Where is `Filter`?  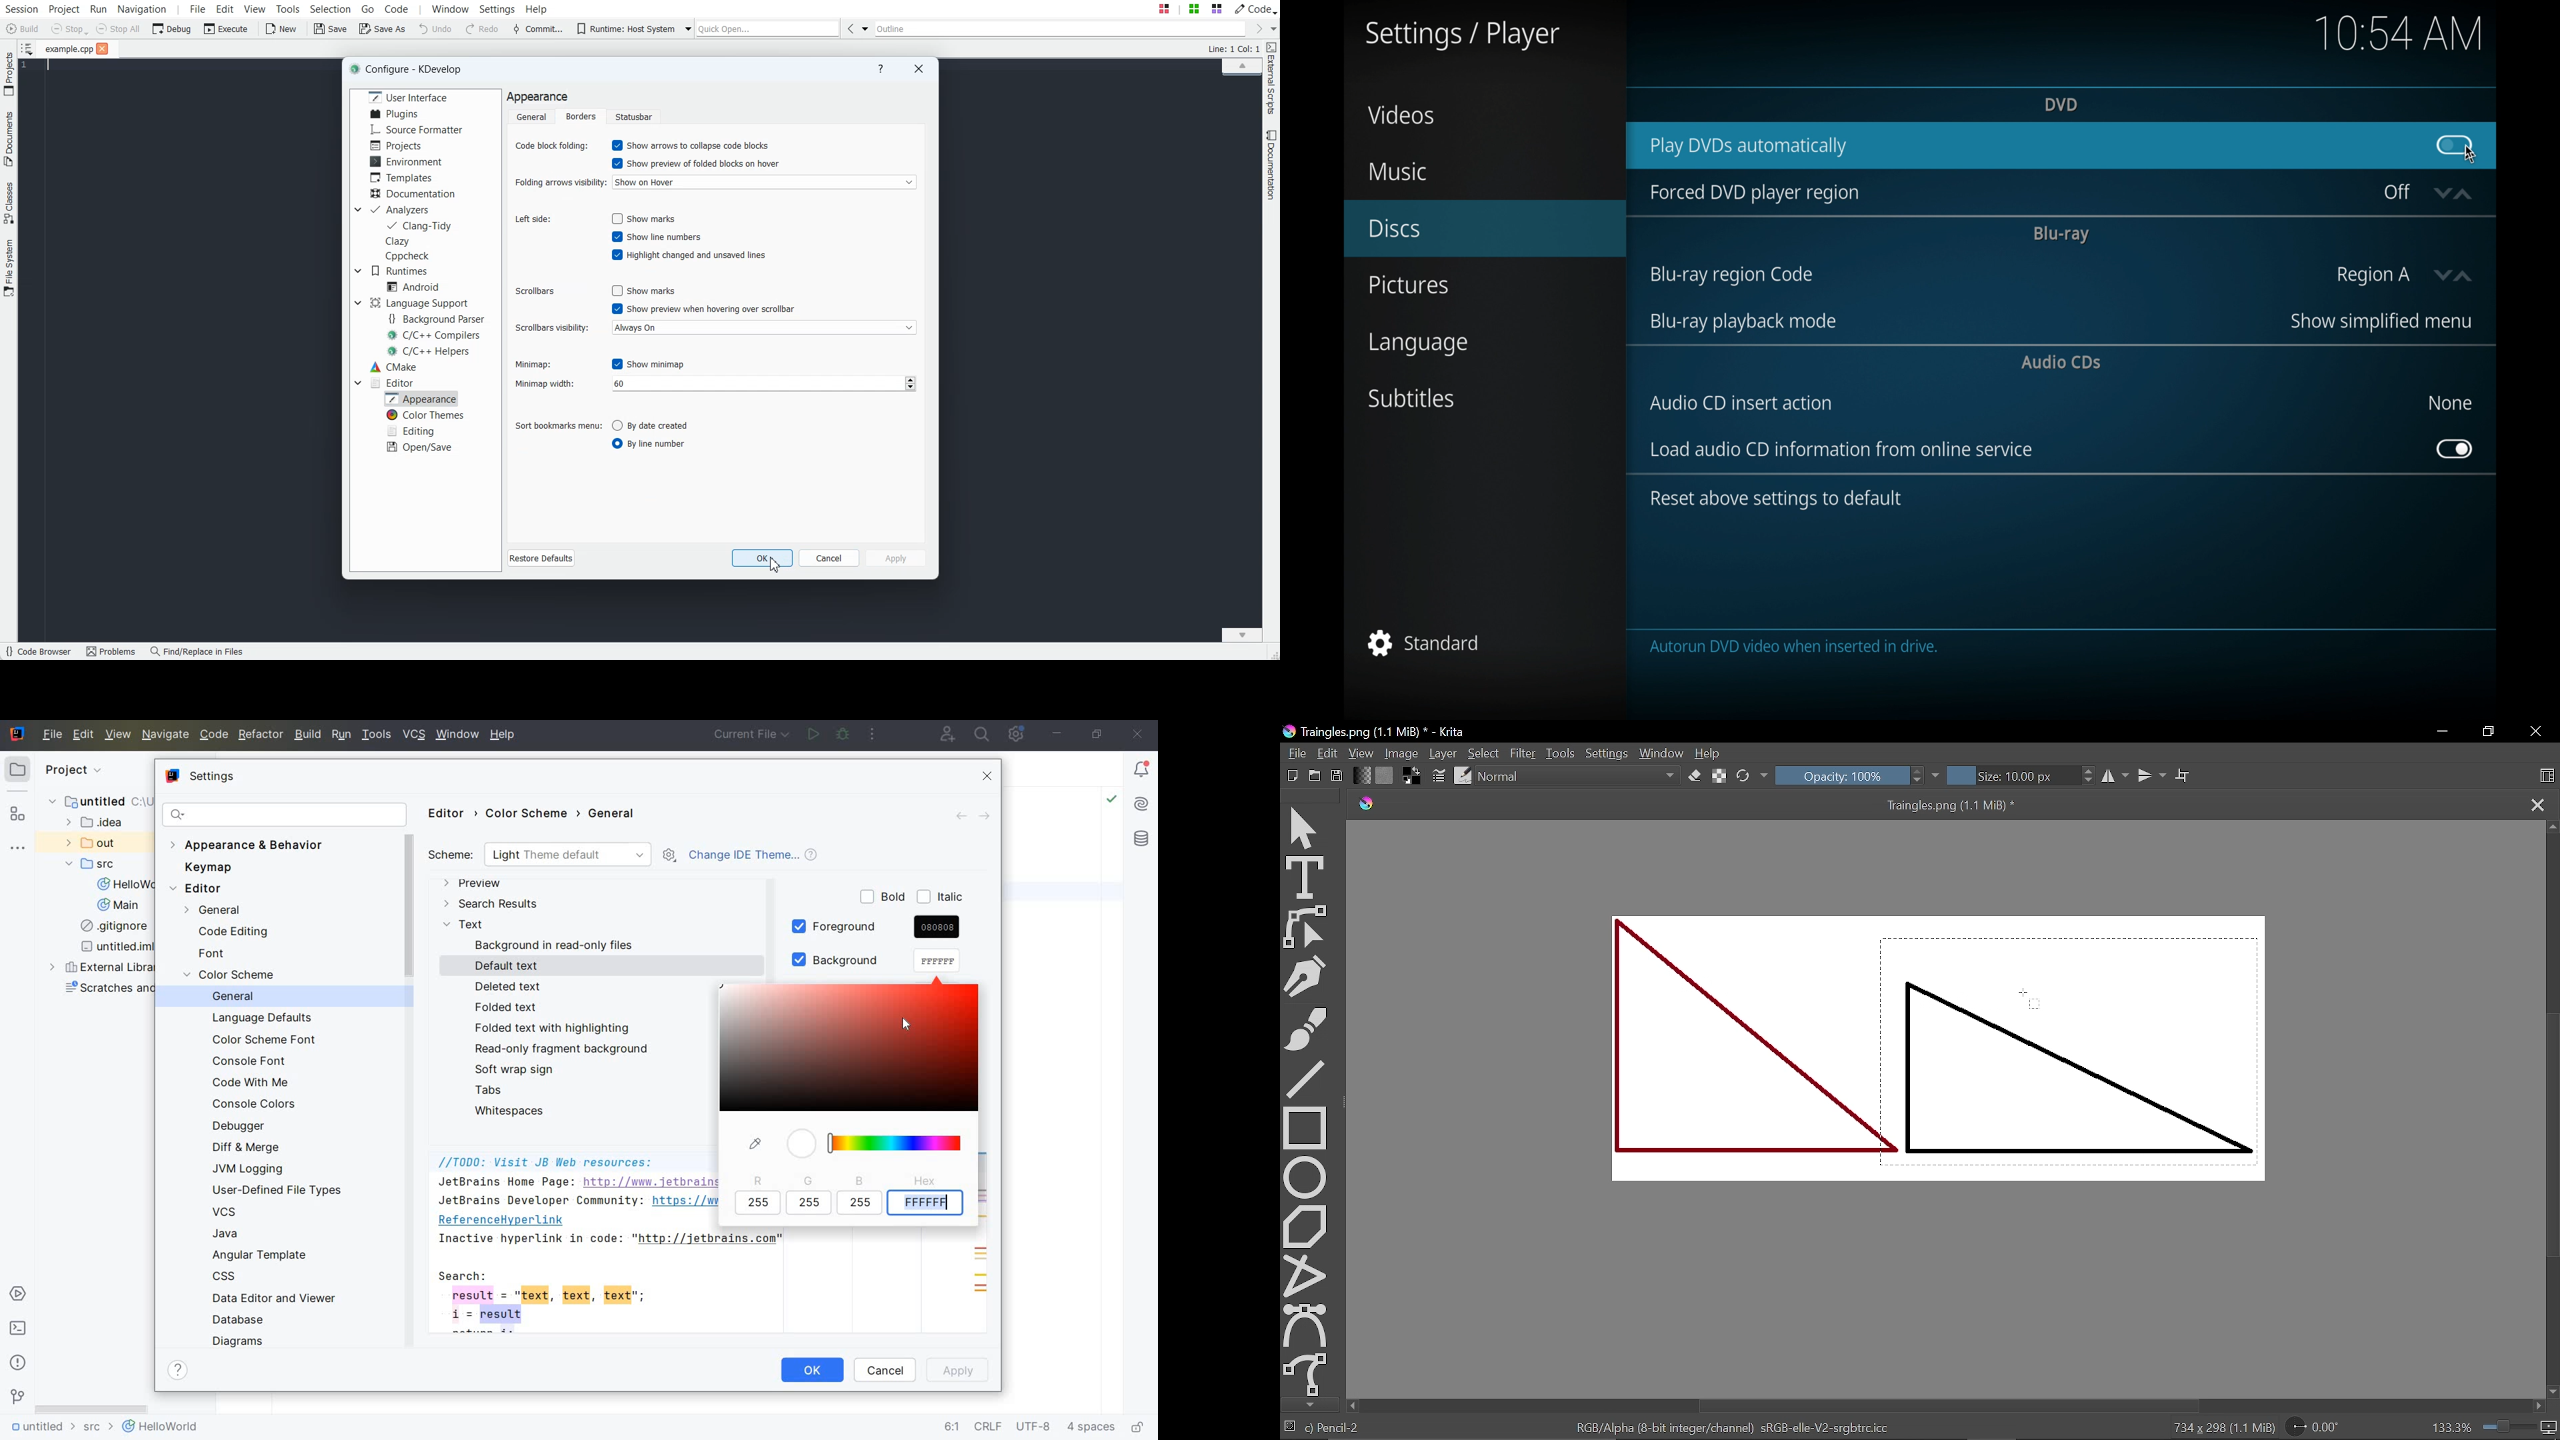
Filter is located at coordinates (1525, 752).